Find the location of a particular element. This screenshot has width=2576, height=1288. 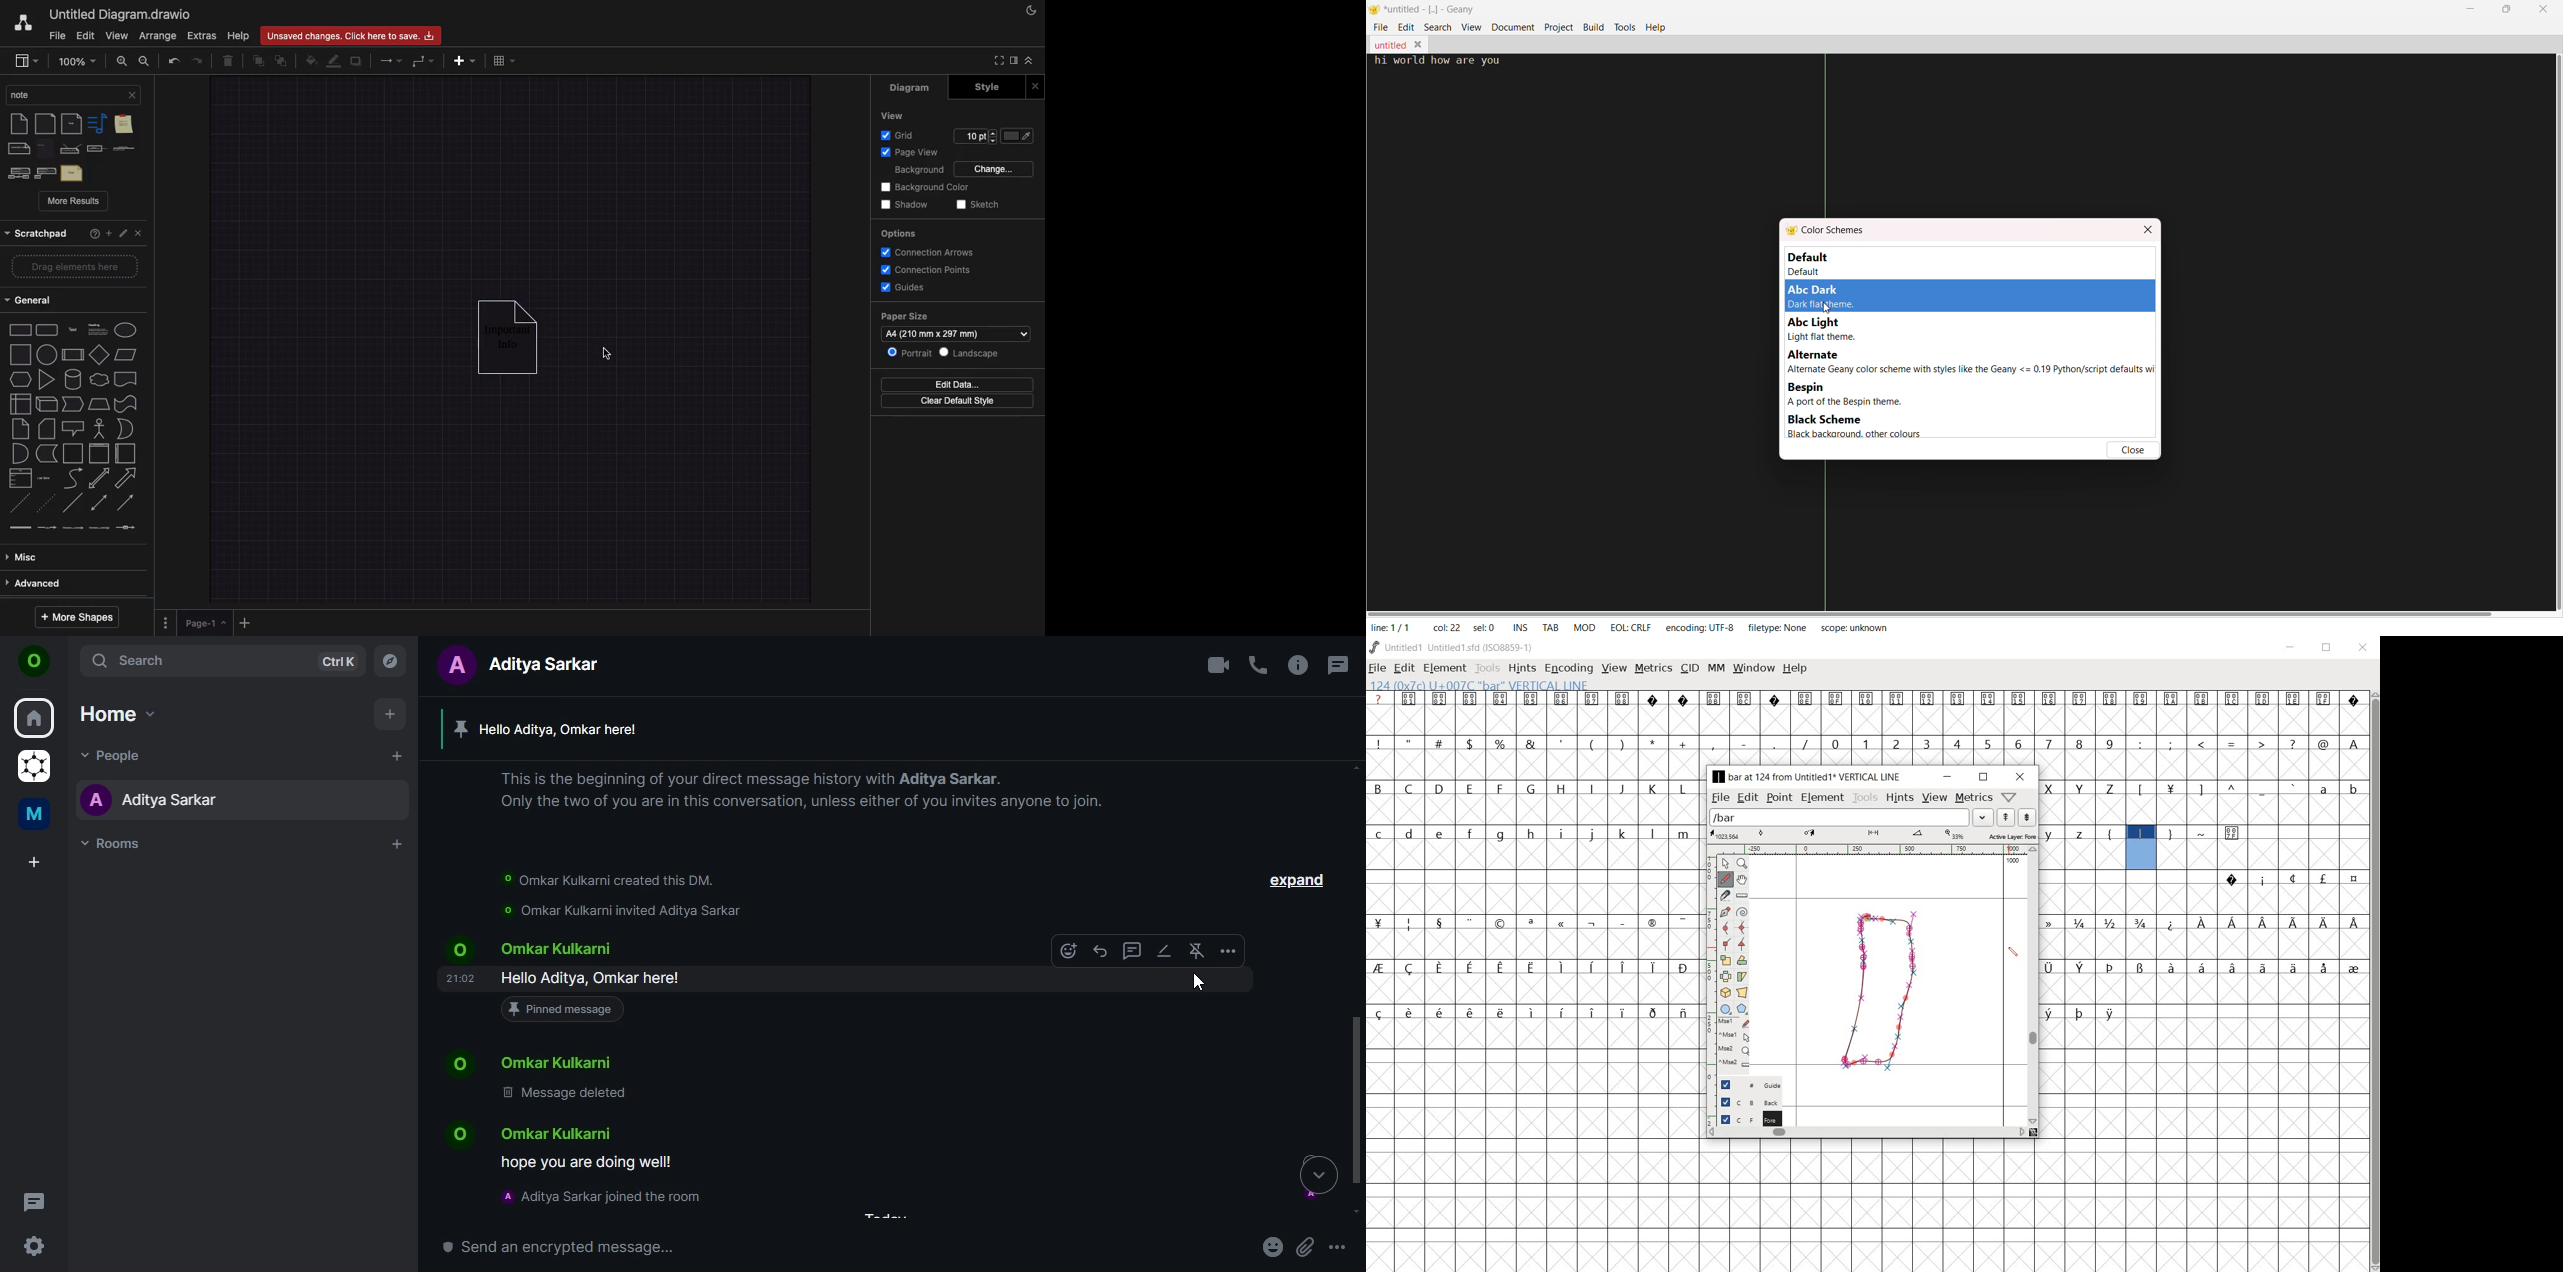

empty cells is located at coordinates (2206, 856).